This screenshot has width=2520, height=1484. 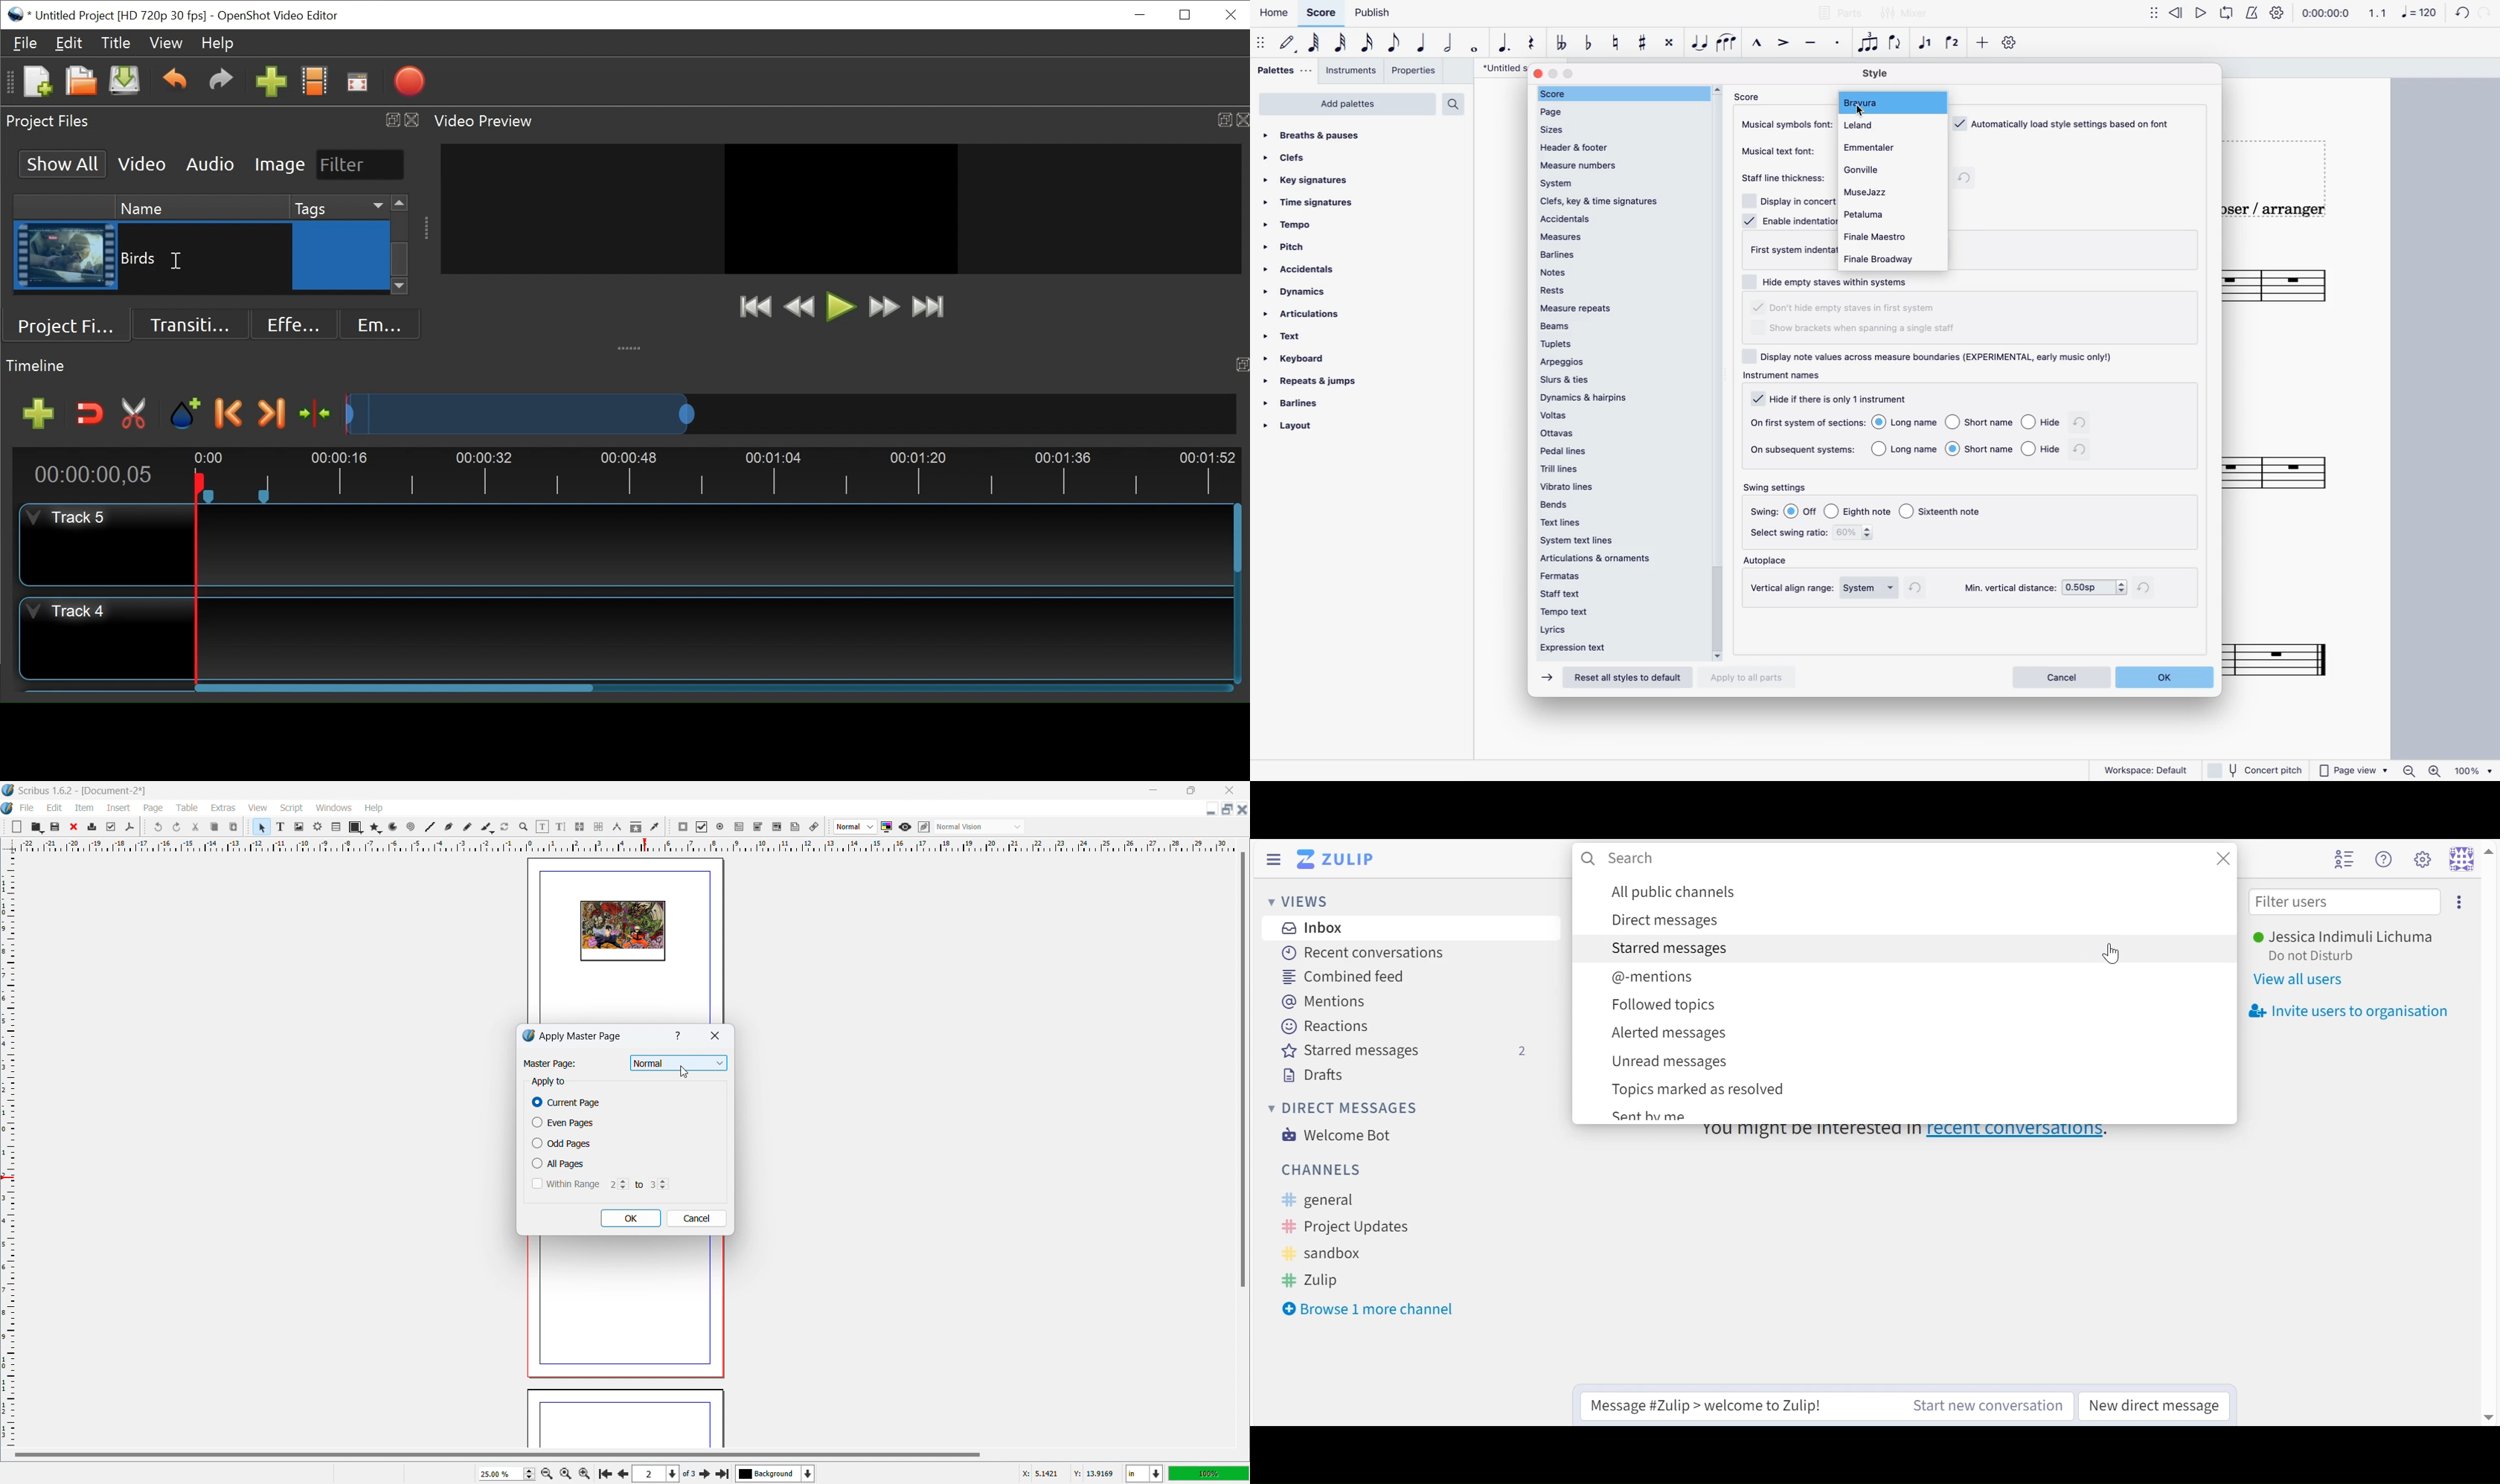 I want to click on slurs & ties, so click(x=1620, y=379).